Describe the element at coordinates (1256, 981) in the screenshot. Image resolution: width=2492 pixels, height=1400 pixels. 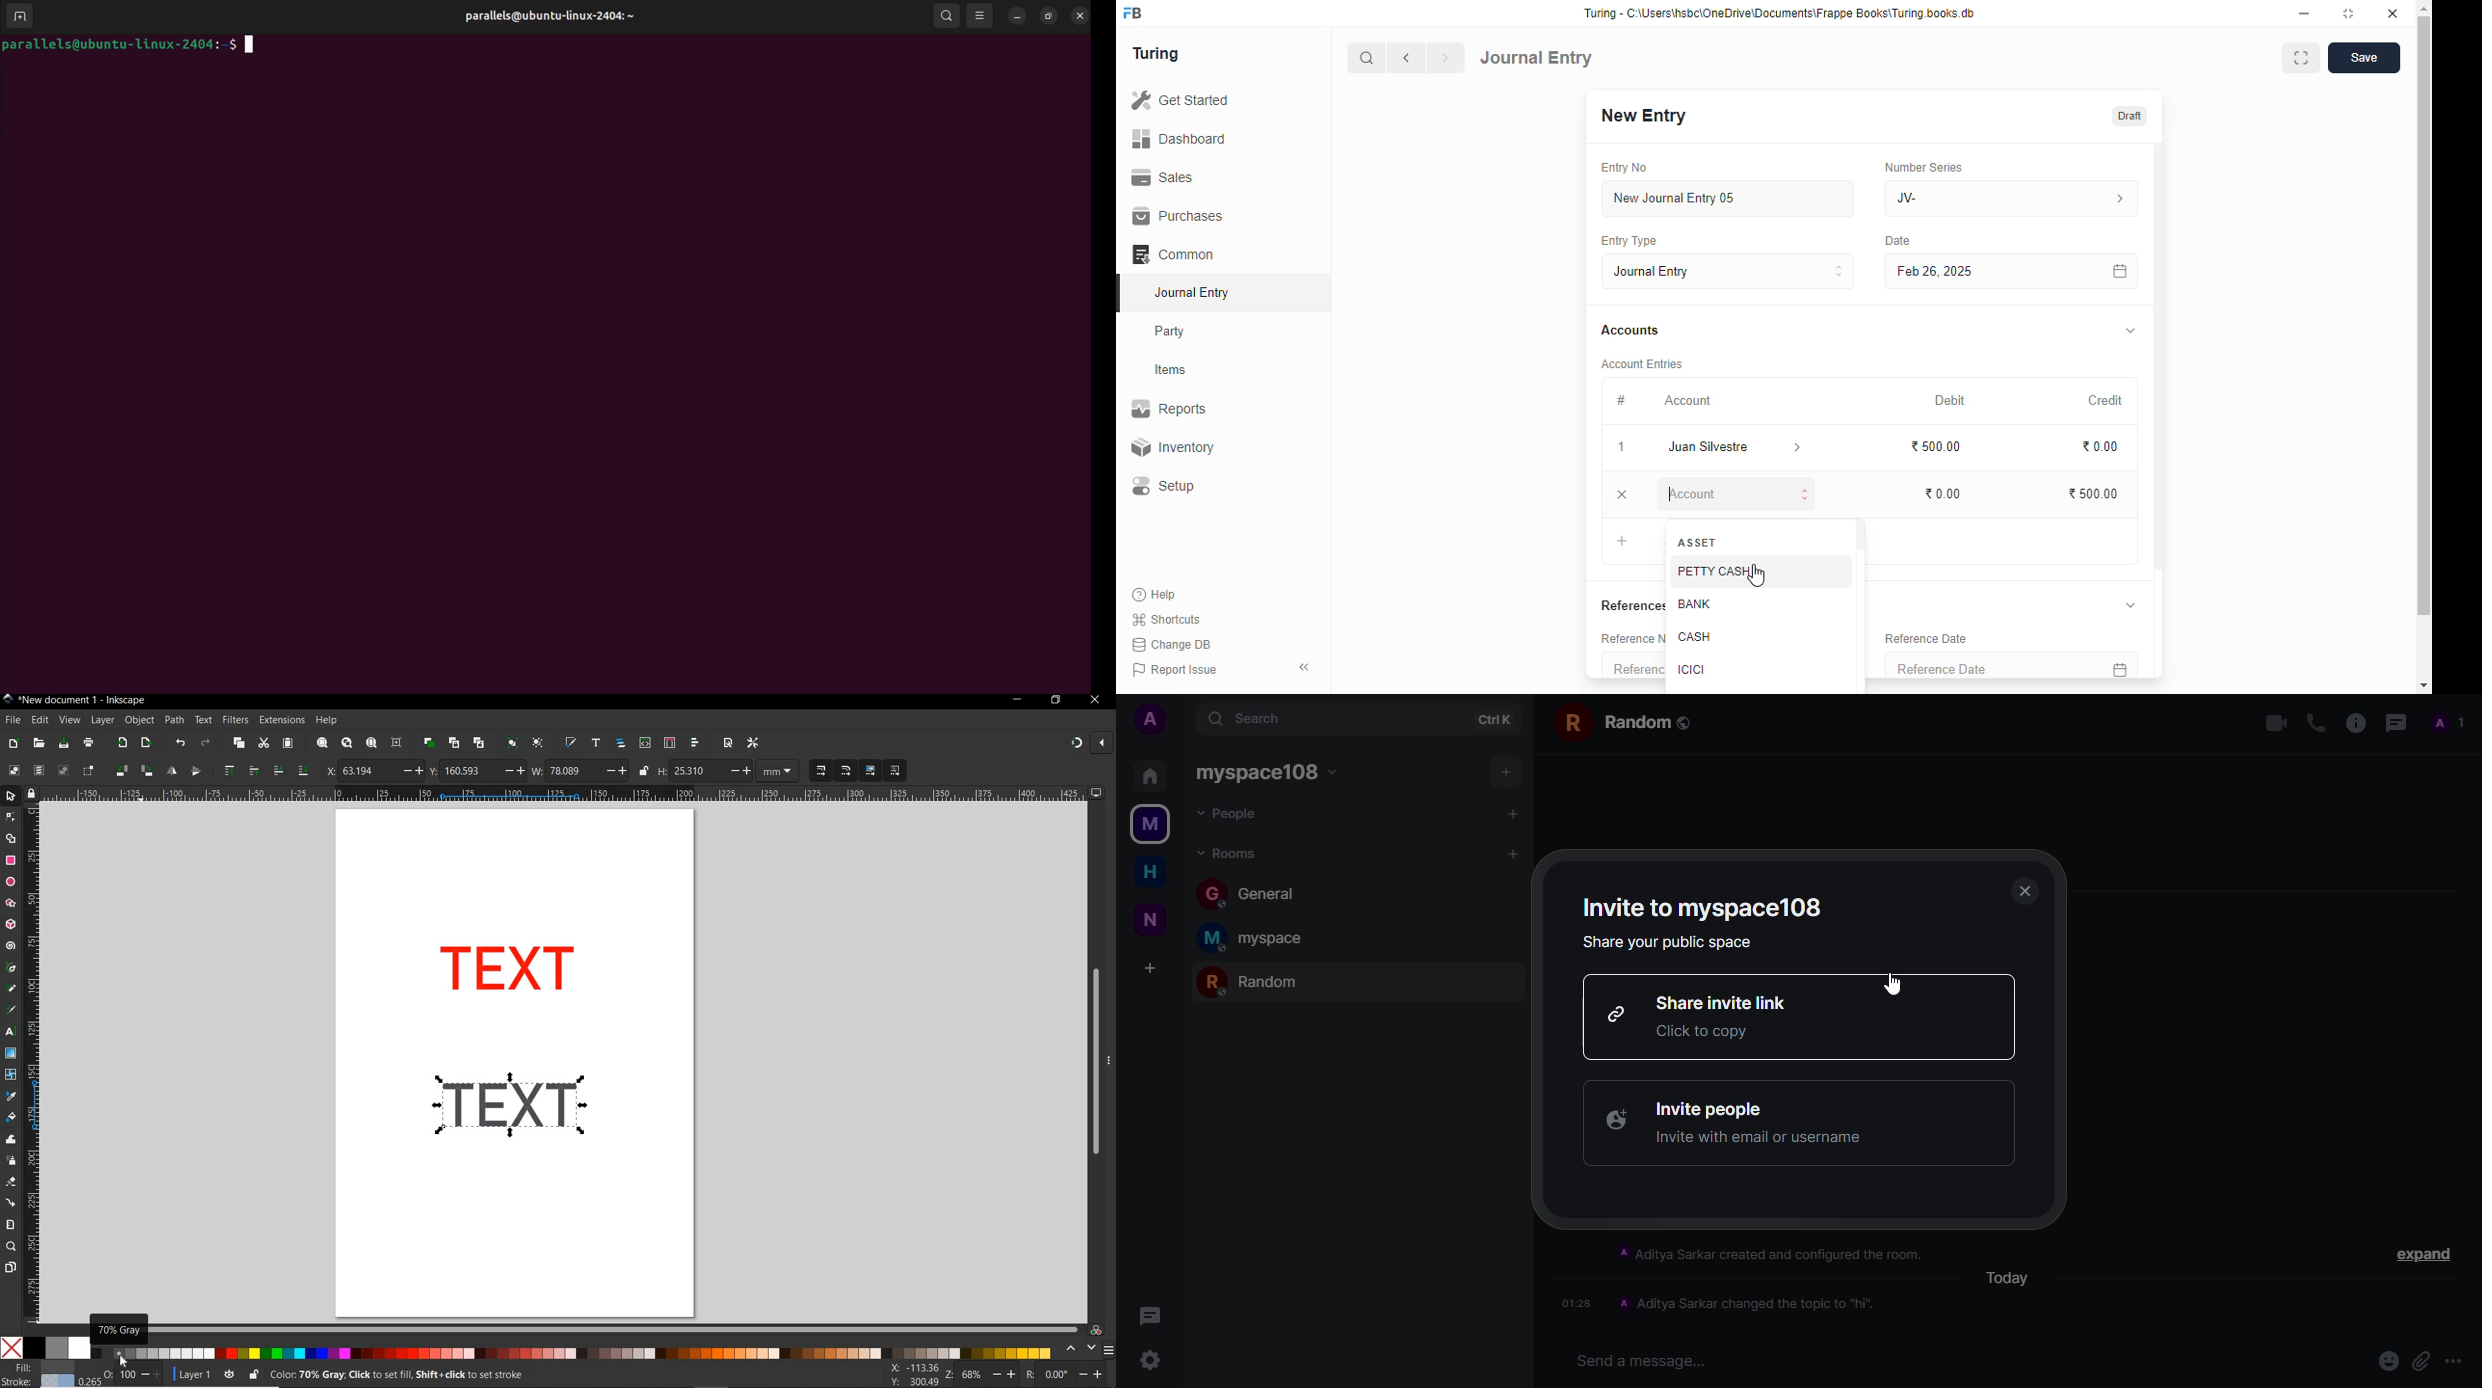
I see `random` at that location.